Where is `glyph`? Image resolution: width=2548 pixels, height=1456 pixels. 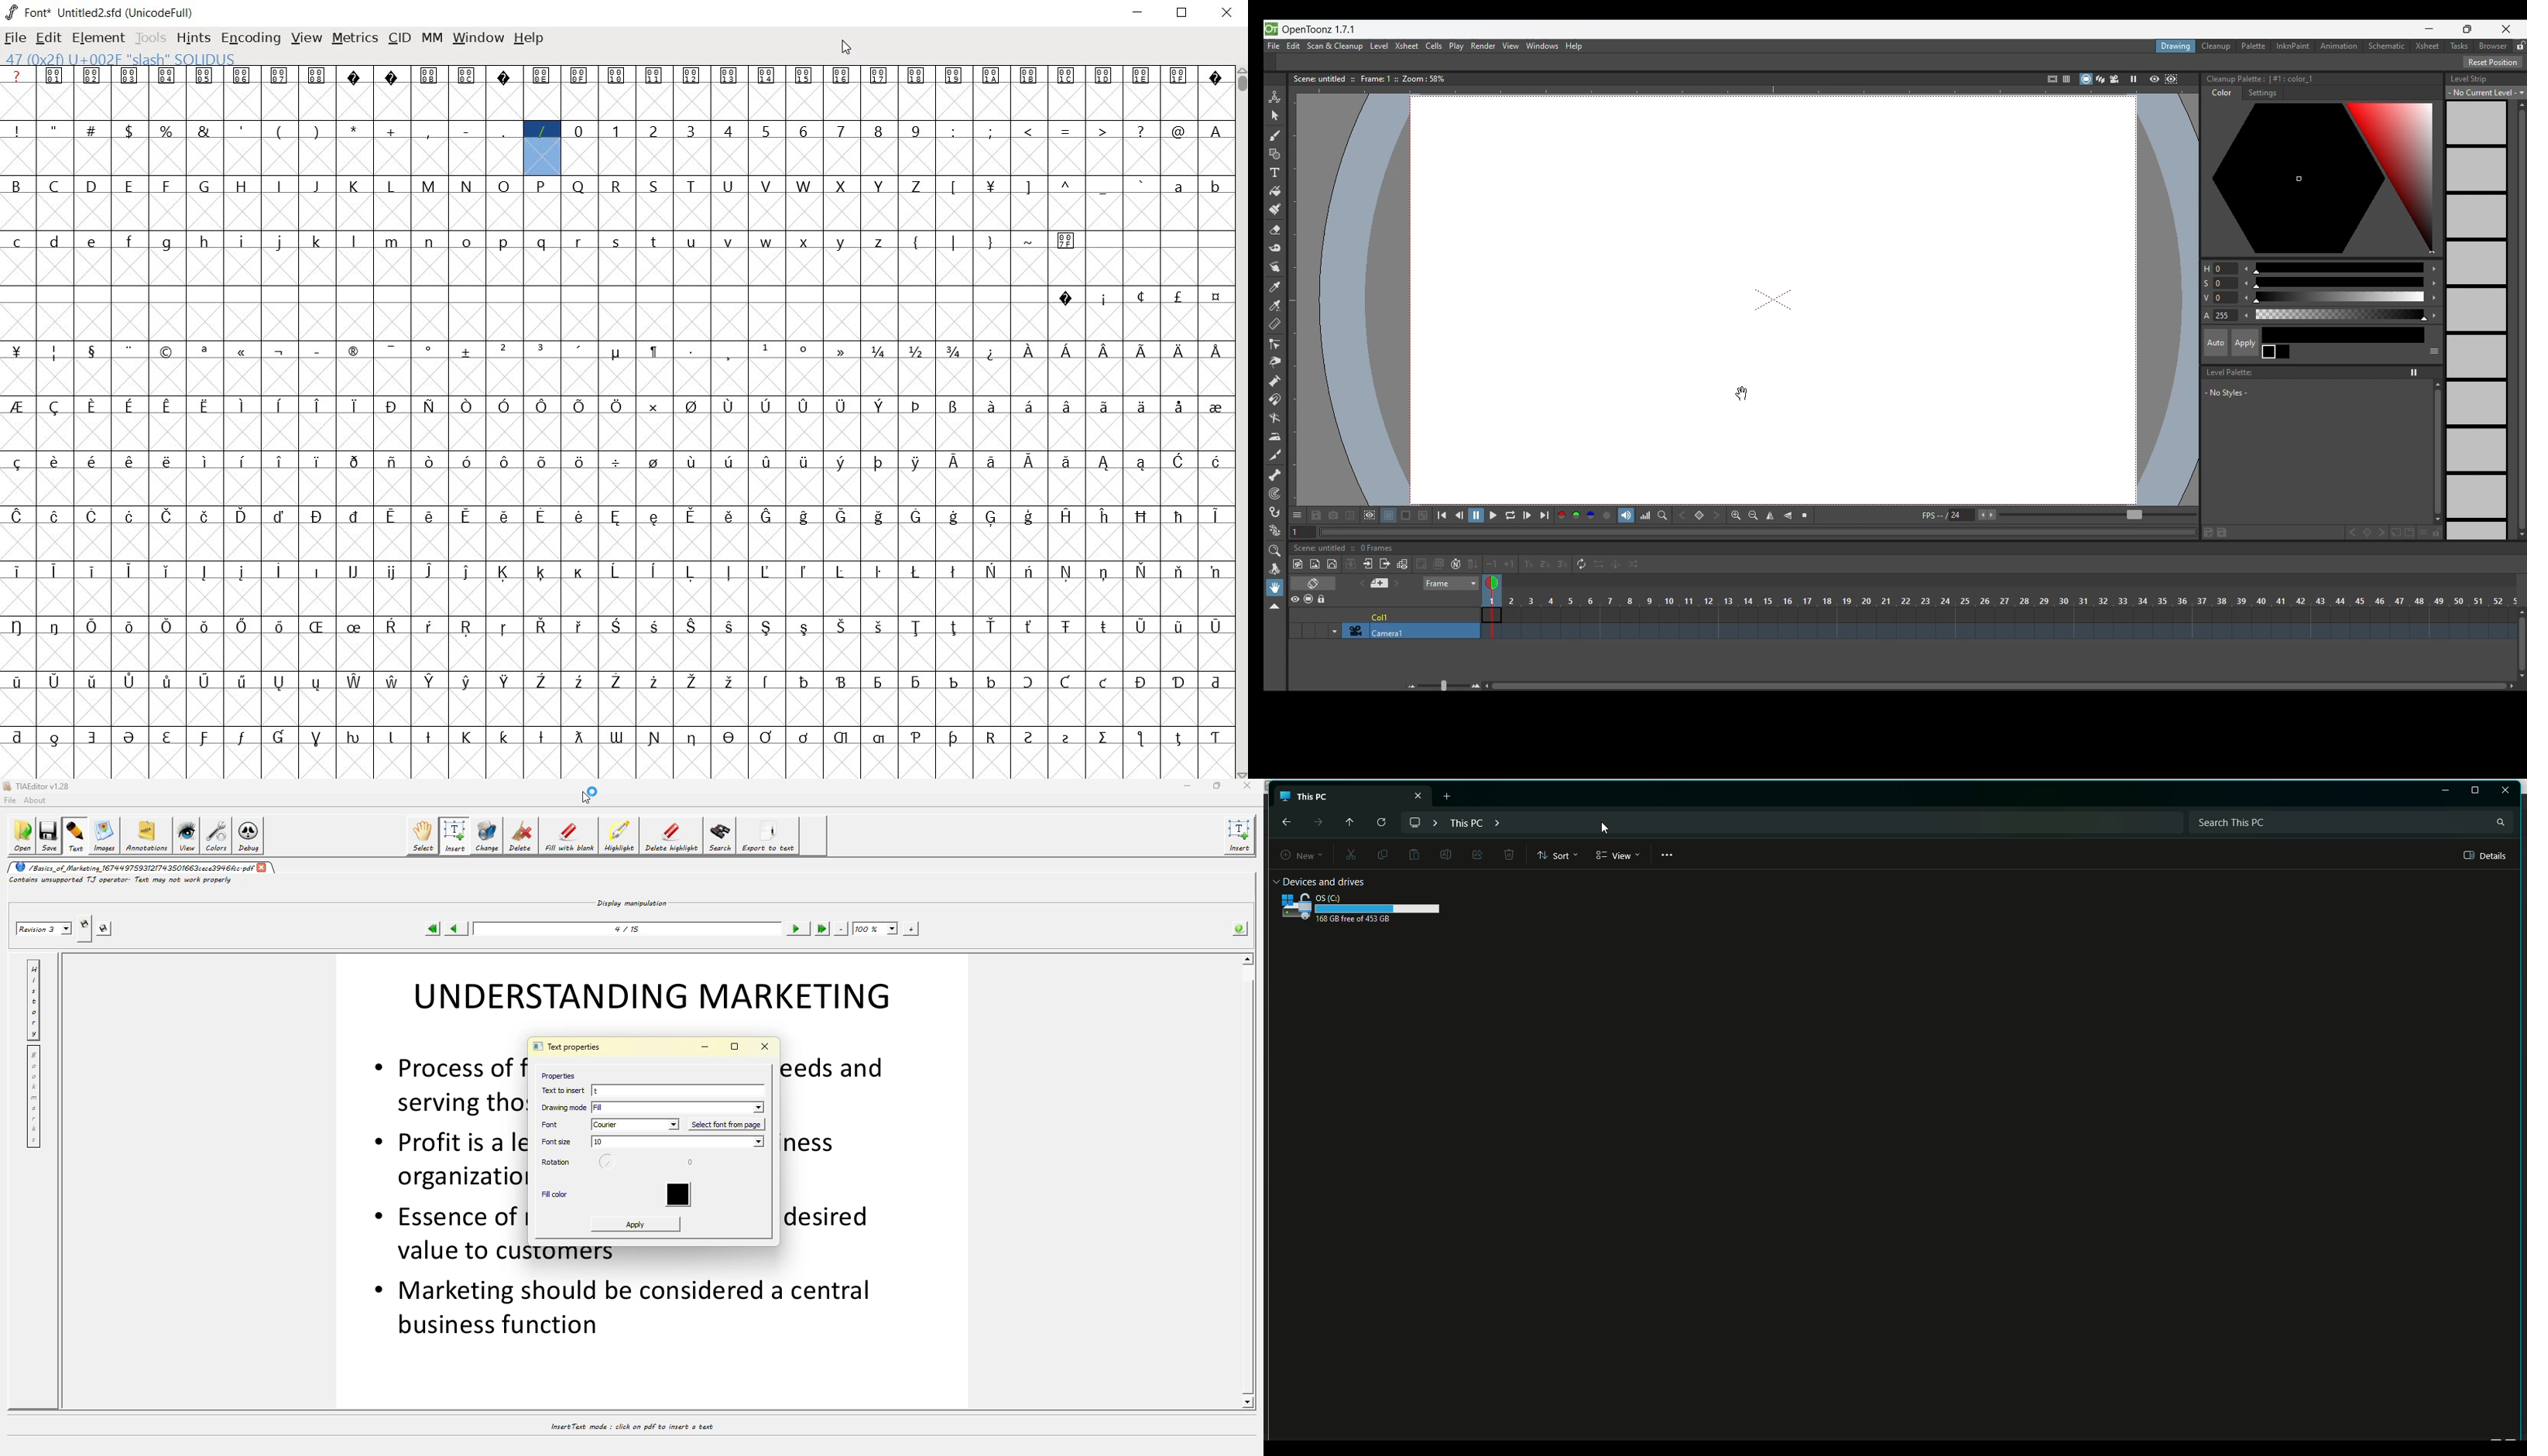 glyph is located at coordinates (1140, 738).